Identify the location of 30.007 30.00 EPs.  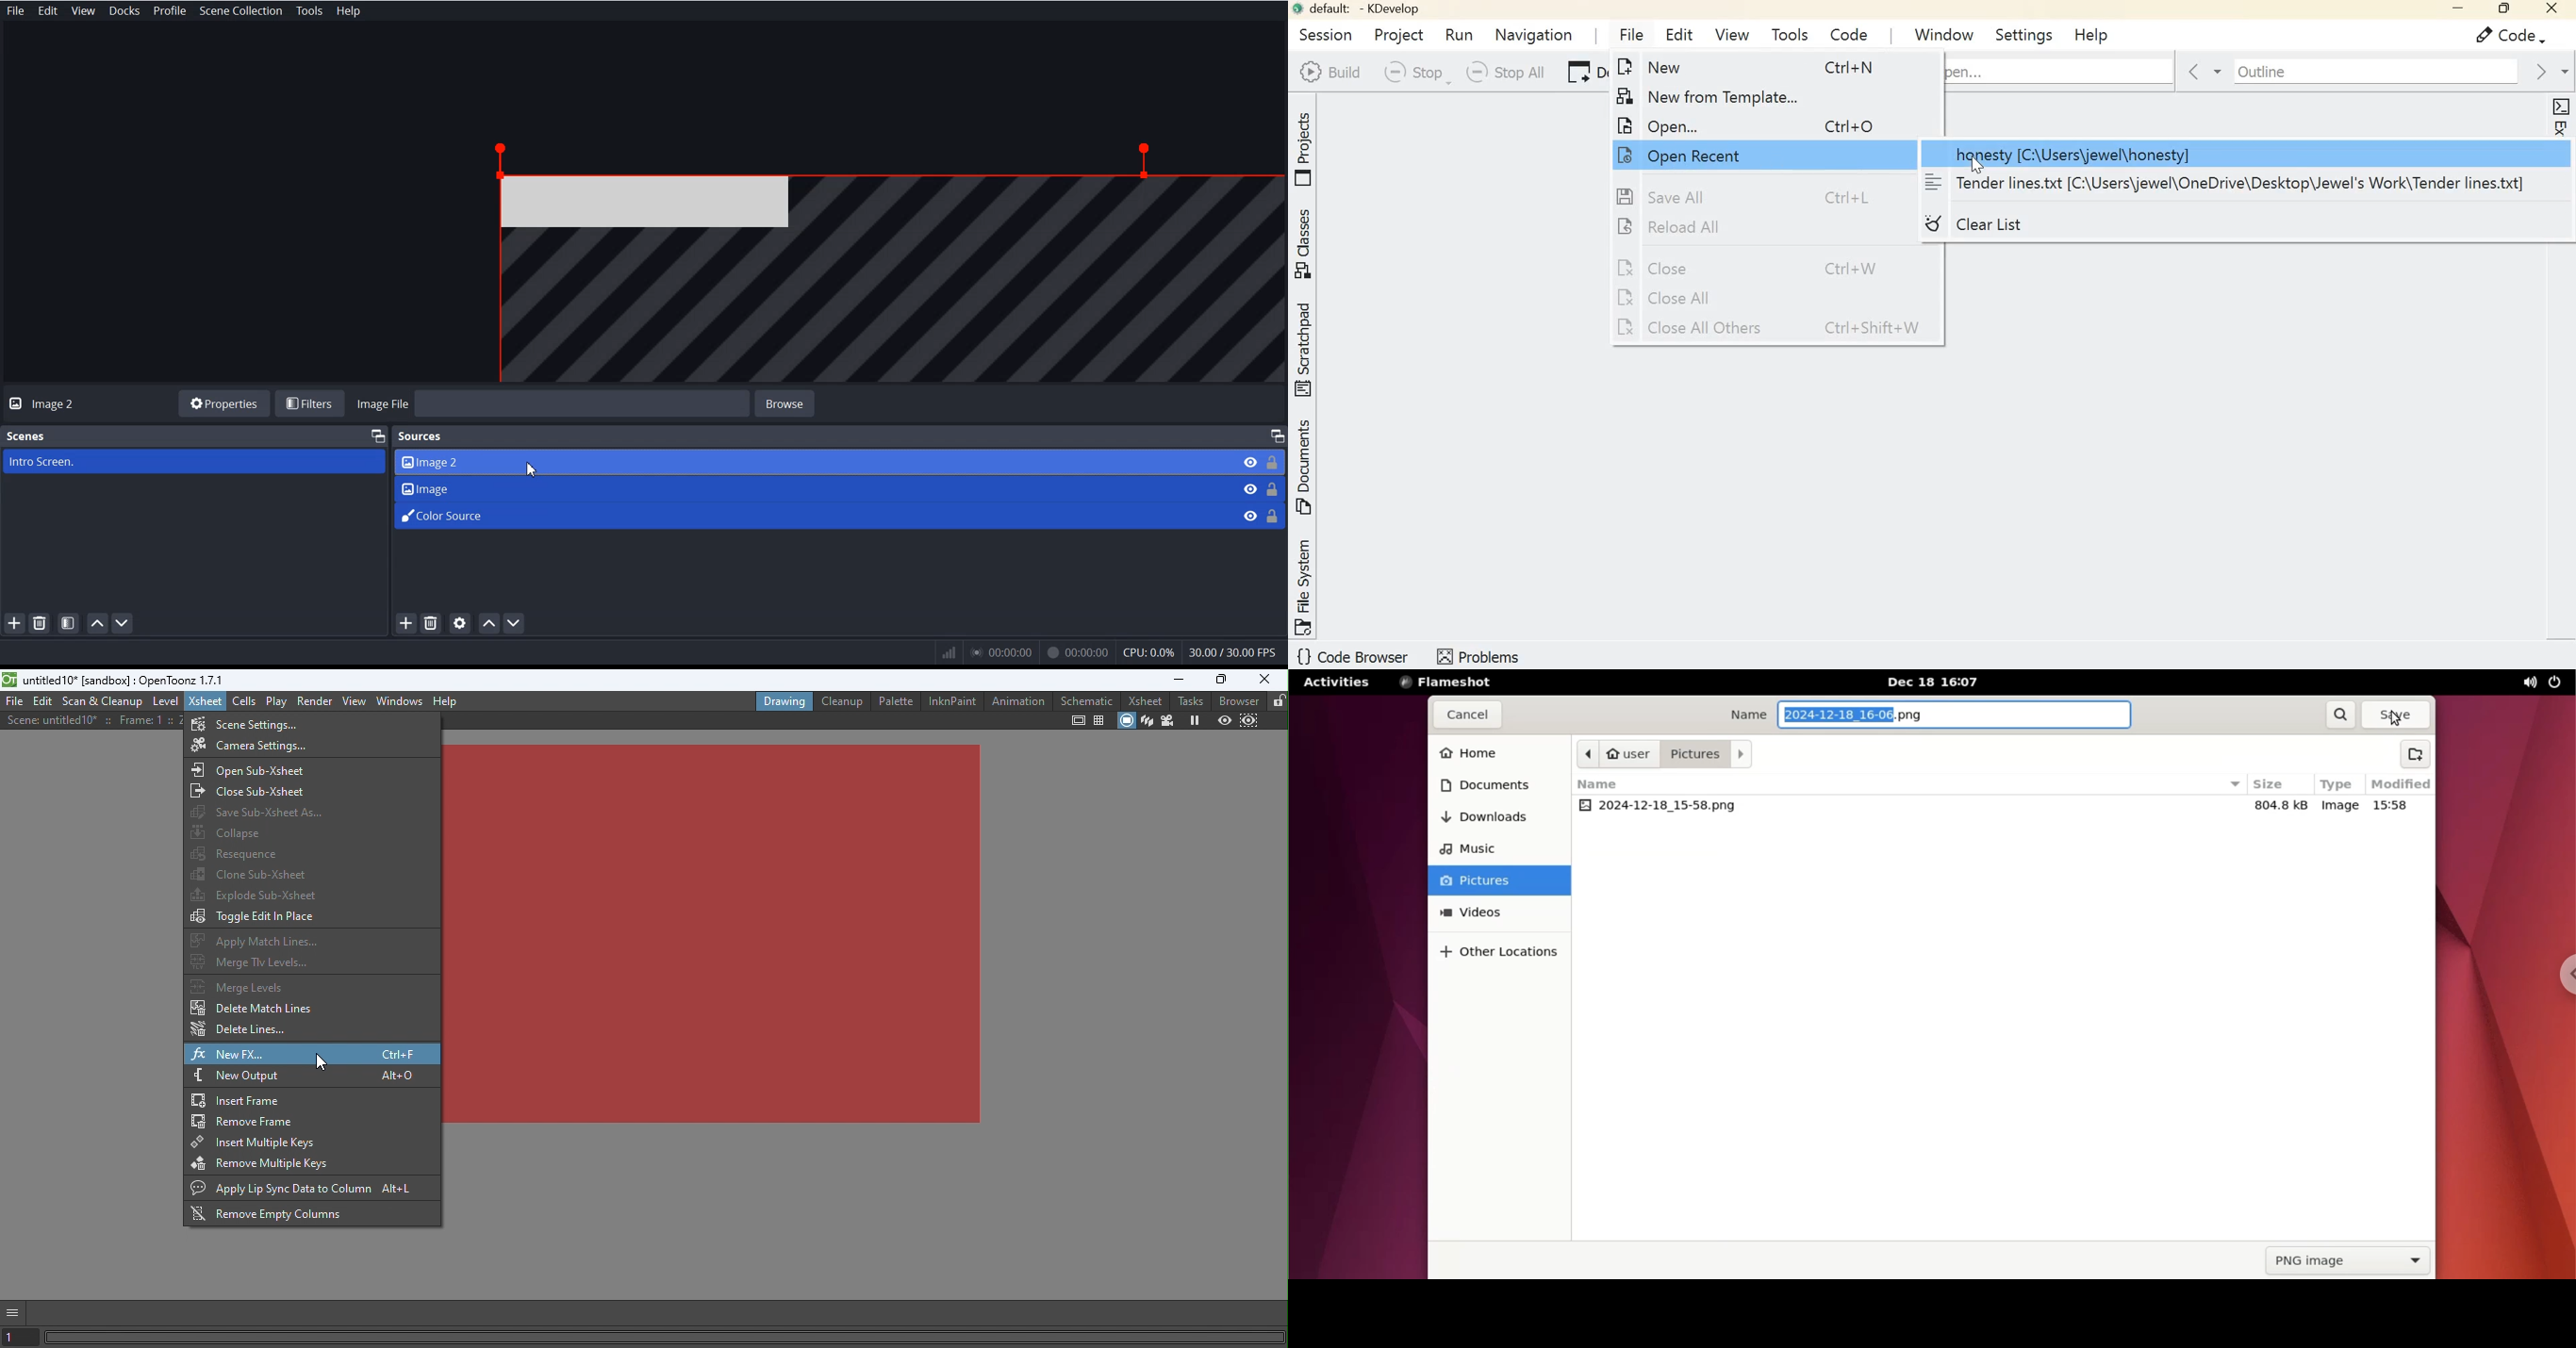
(1237, 652).